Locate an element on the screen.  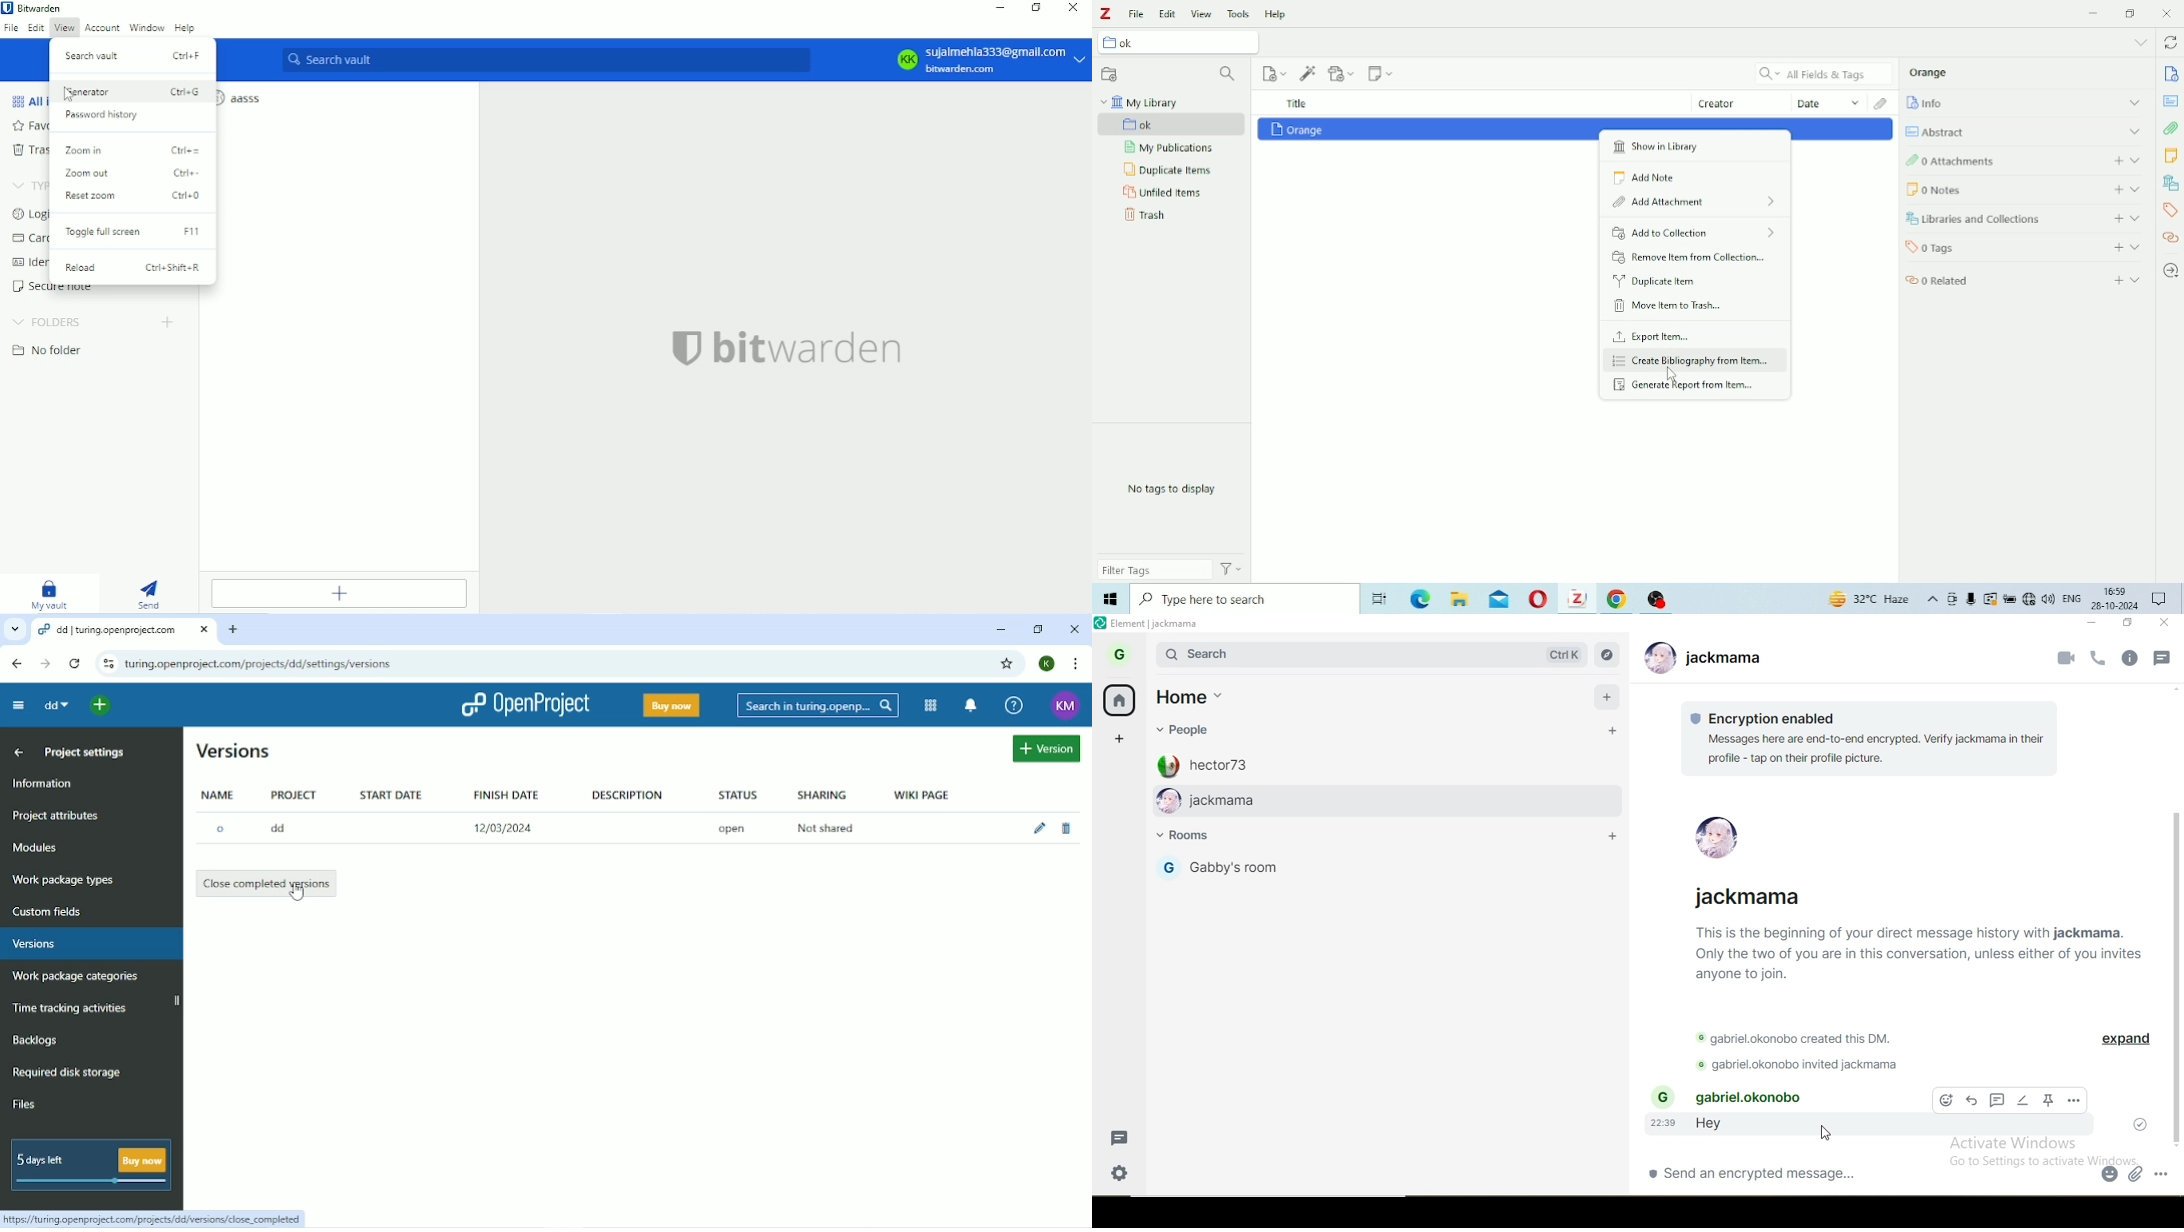
dd is located at coordinates (55, 705).